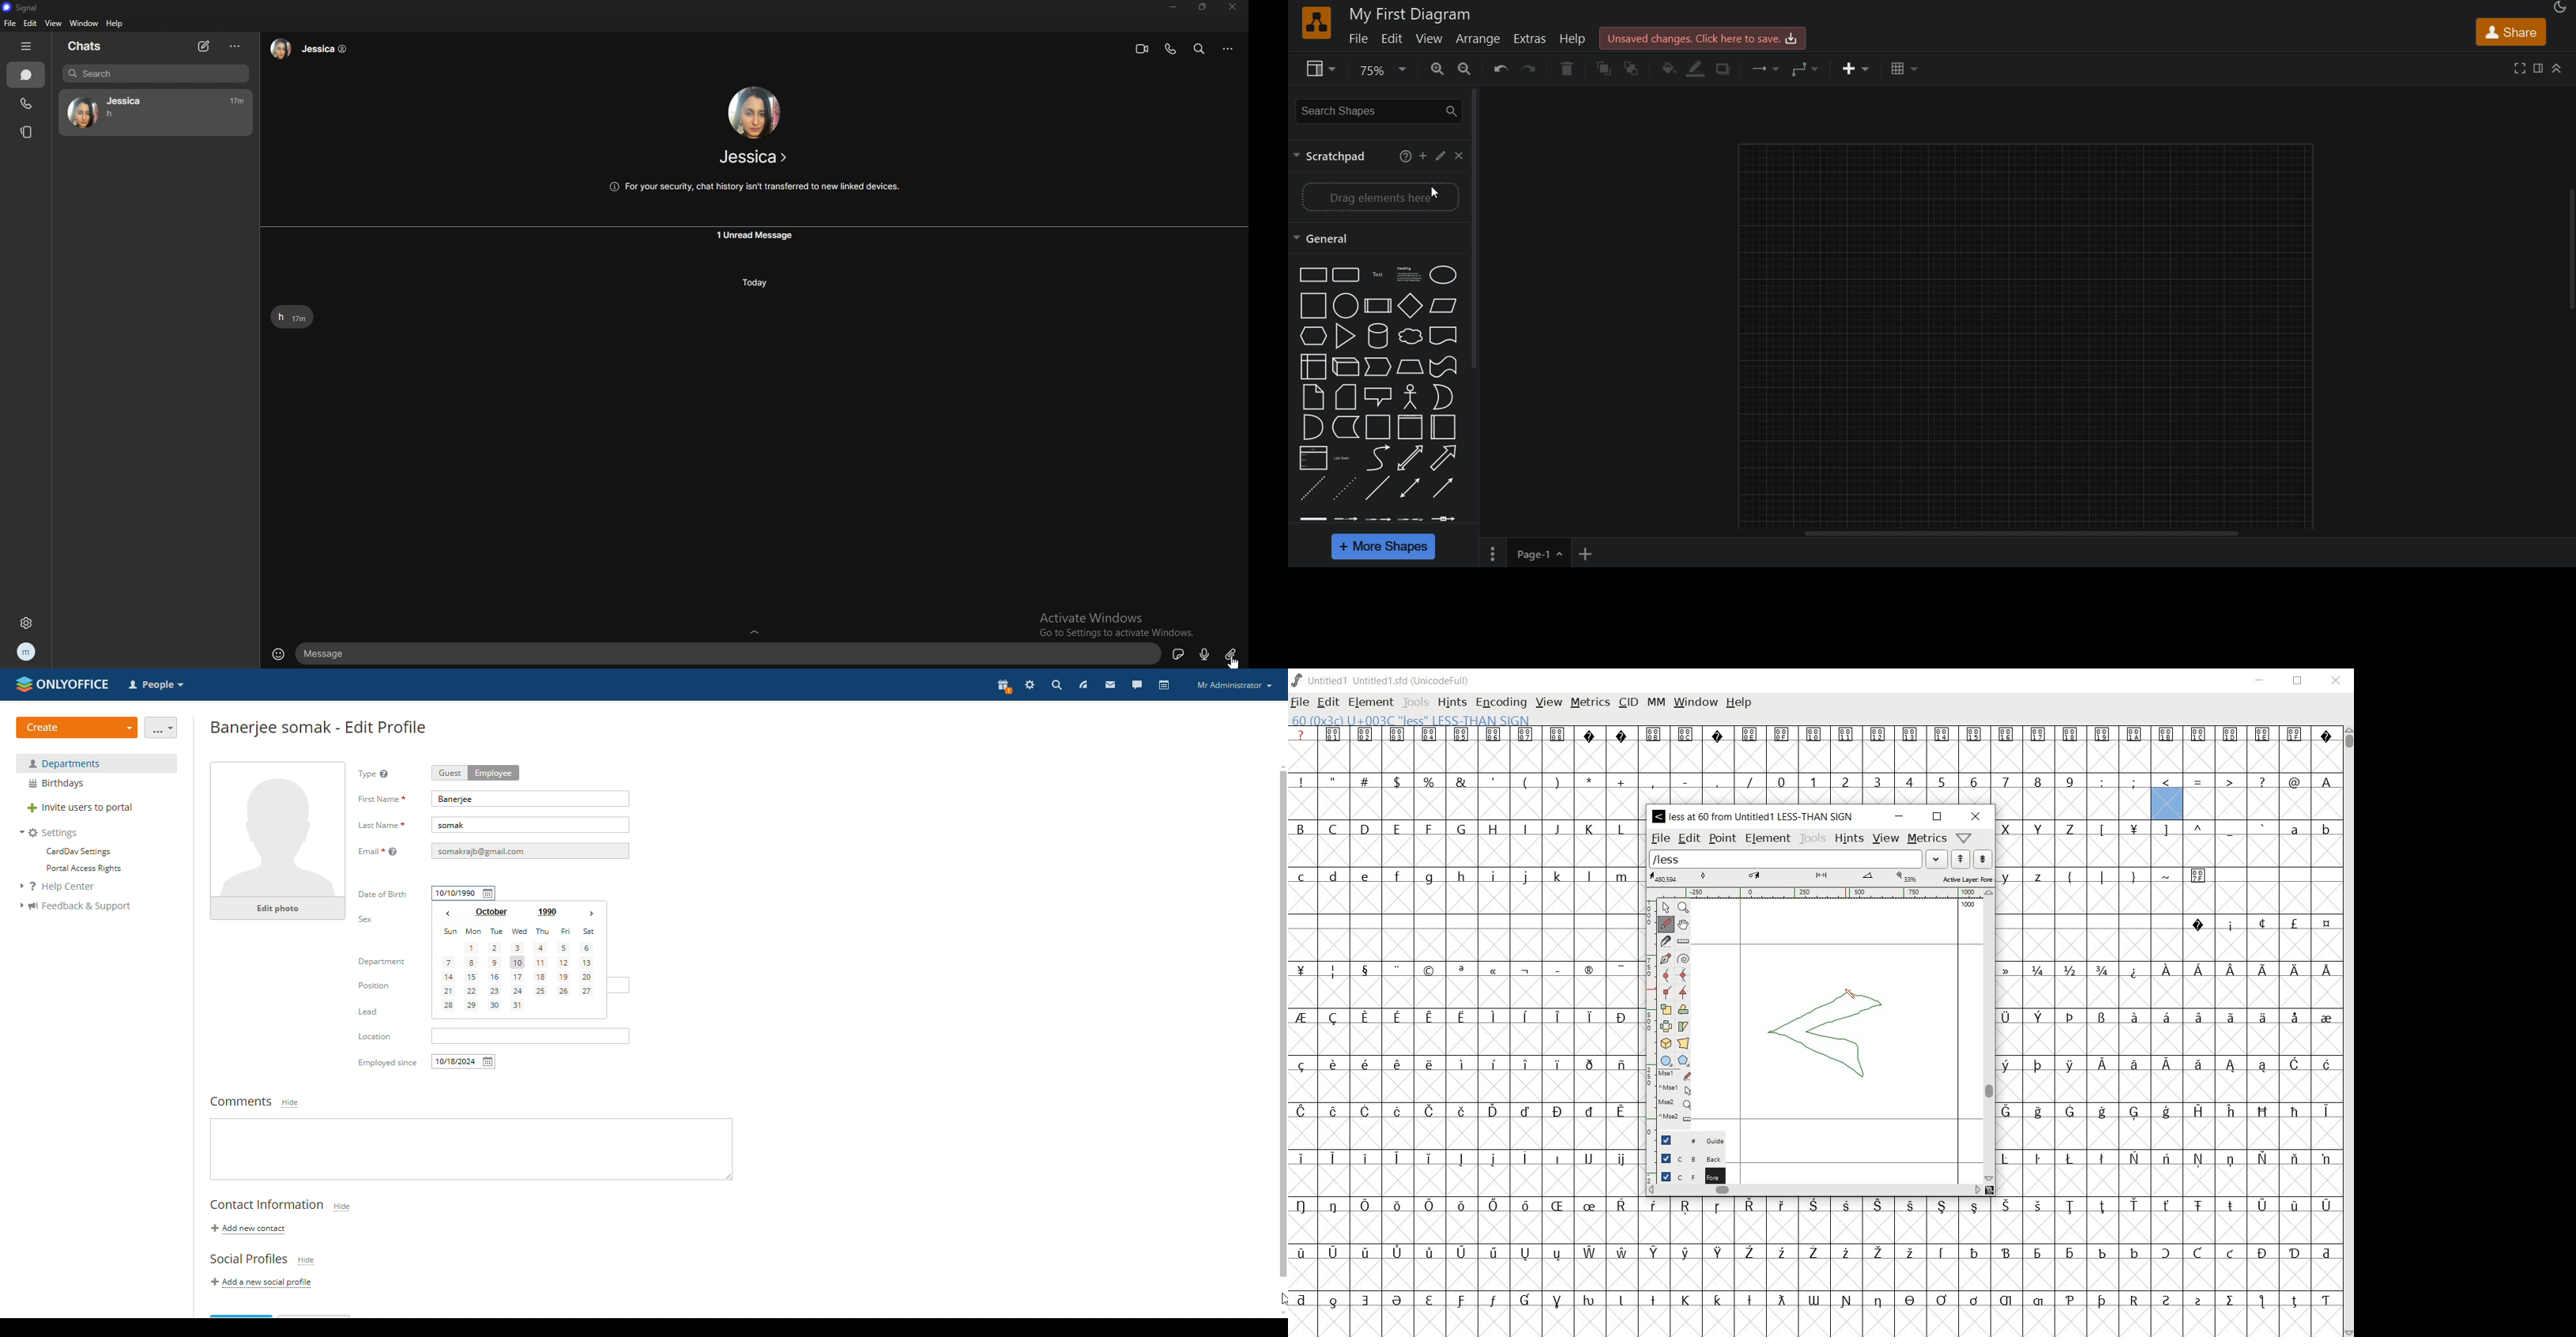  What do you see at coordinates (531, 799) in the screenshot?
I see `first name` at bounding box center [531, 799].